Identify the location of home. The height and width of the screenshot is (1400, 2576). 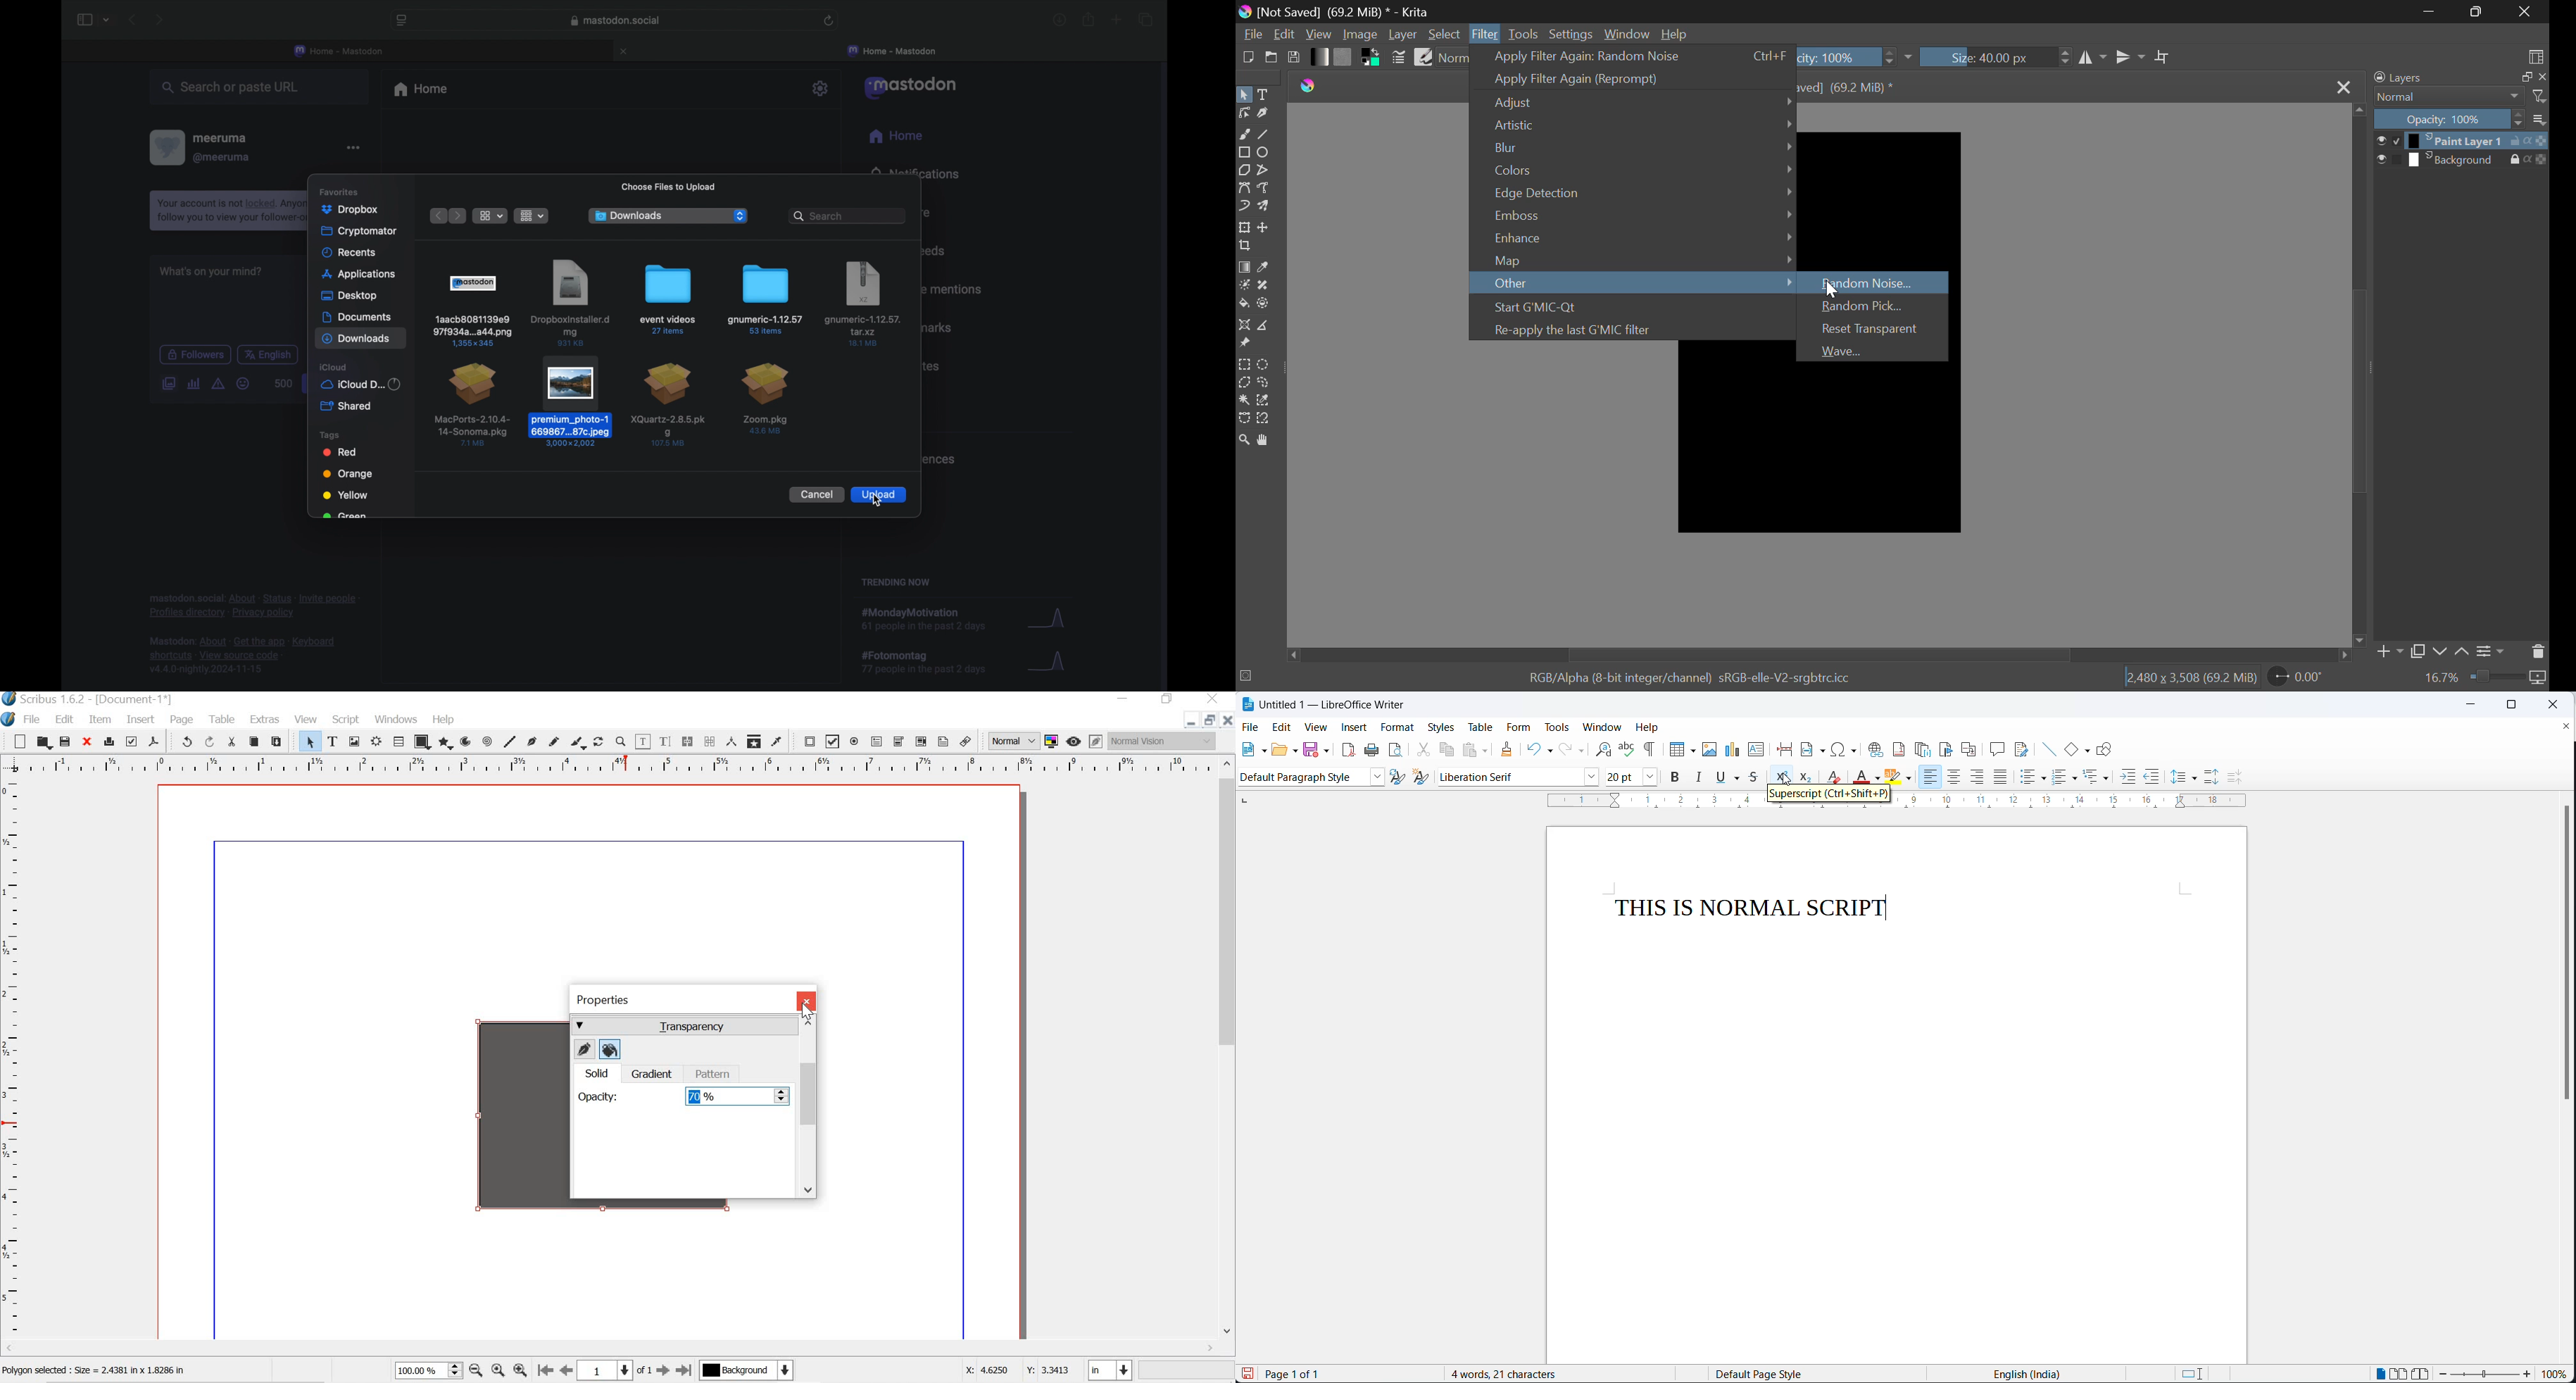
(422, 90).